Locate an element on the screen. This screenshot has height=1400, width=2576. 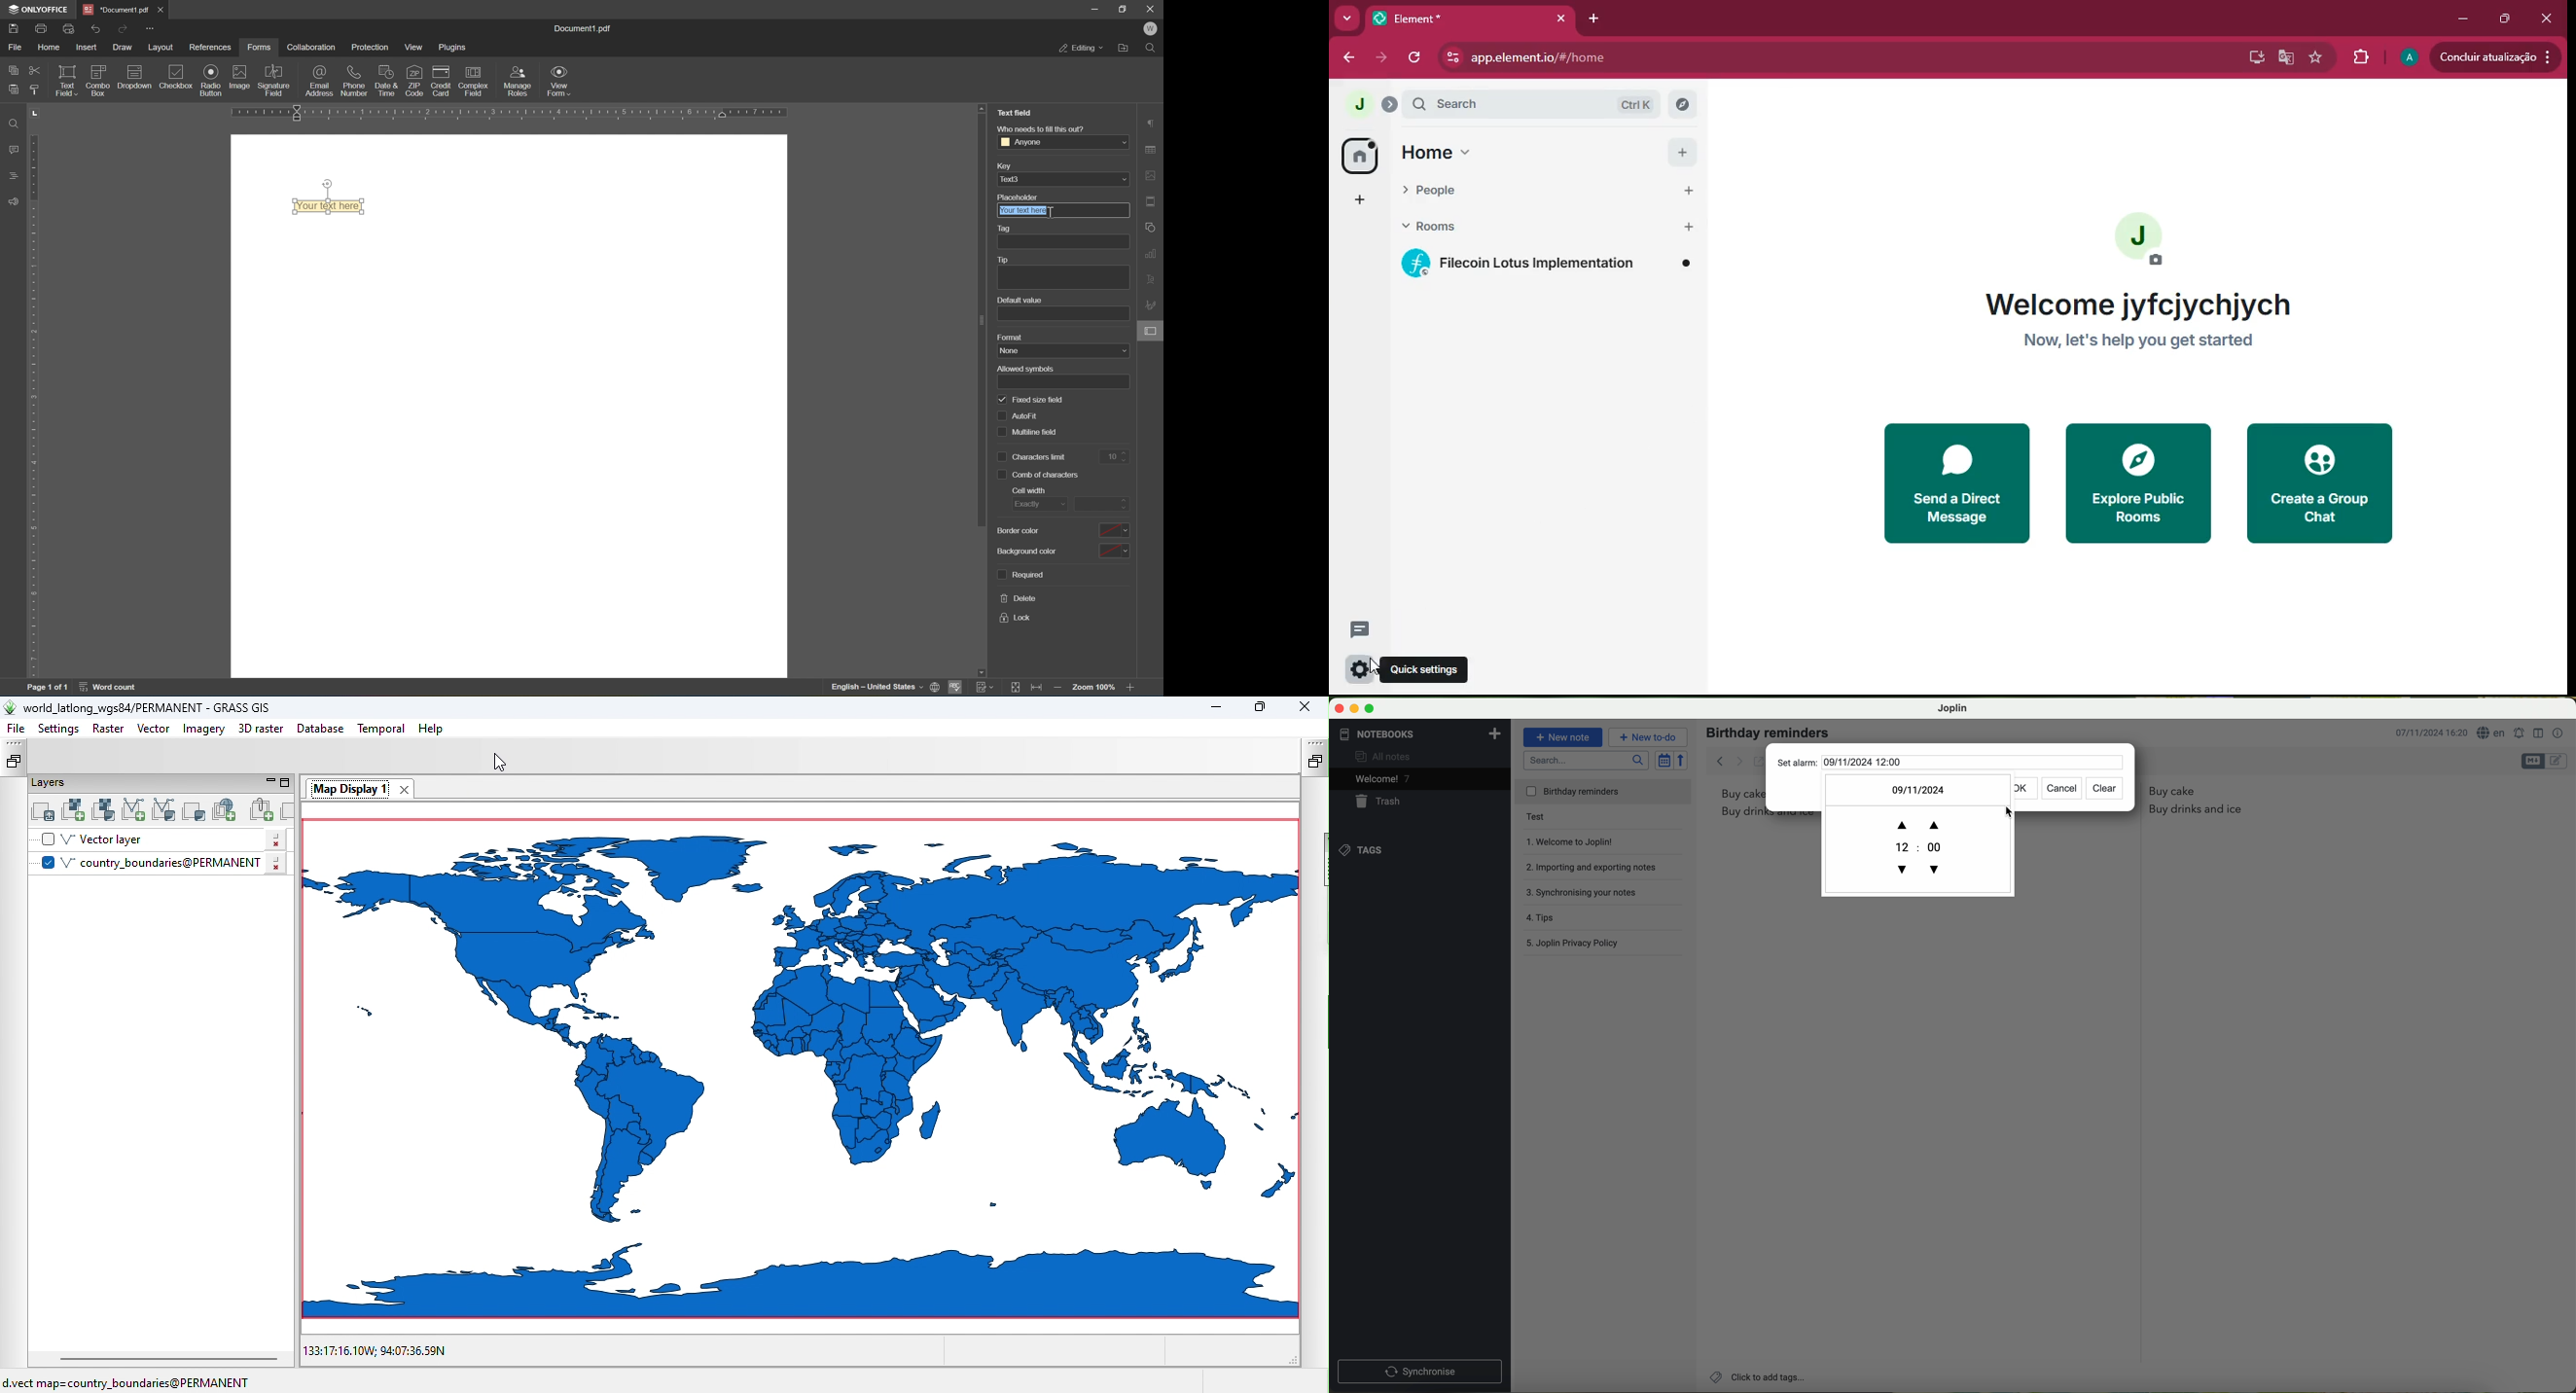
close tab is located at coordinates (1561, 18).